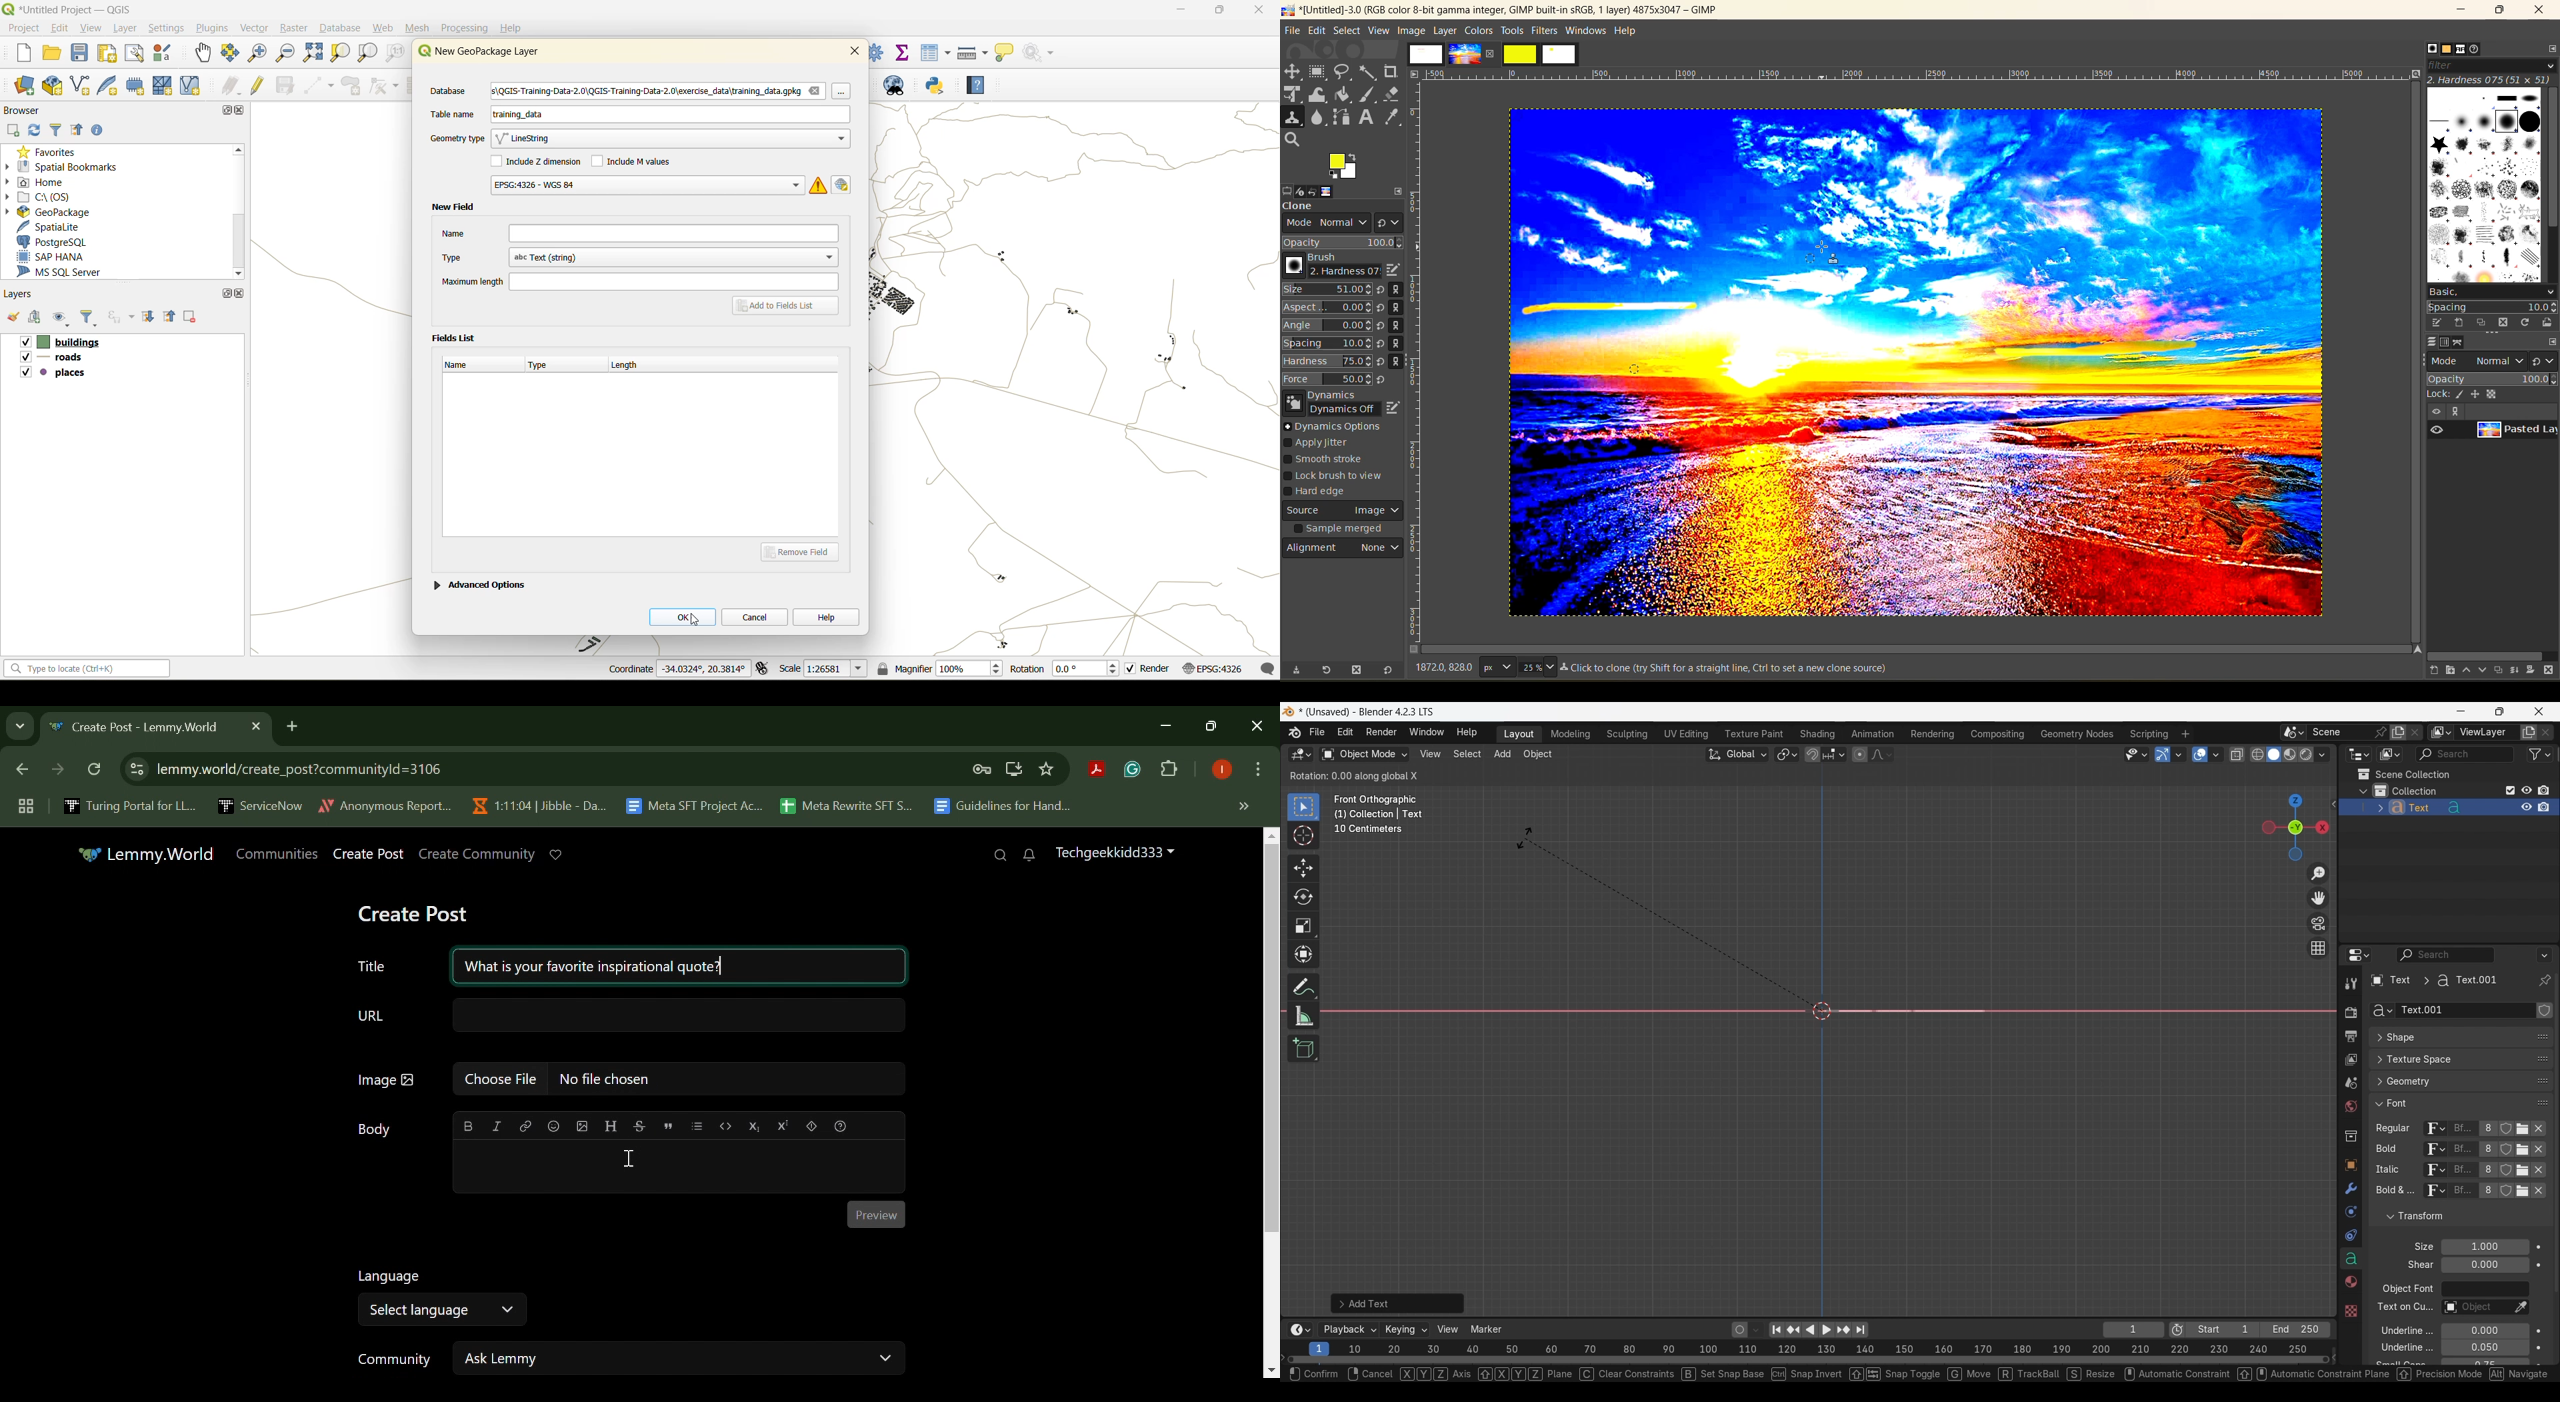 This screenshot has width=2576, height=1428. I want to click on expand, so click(2453, 412).